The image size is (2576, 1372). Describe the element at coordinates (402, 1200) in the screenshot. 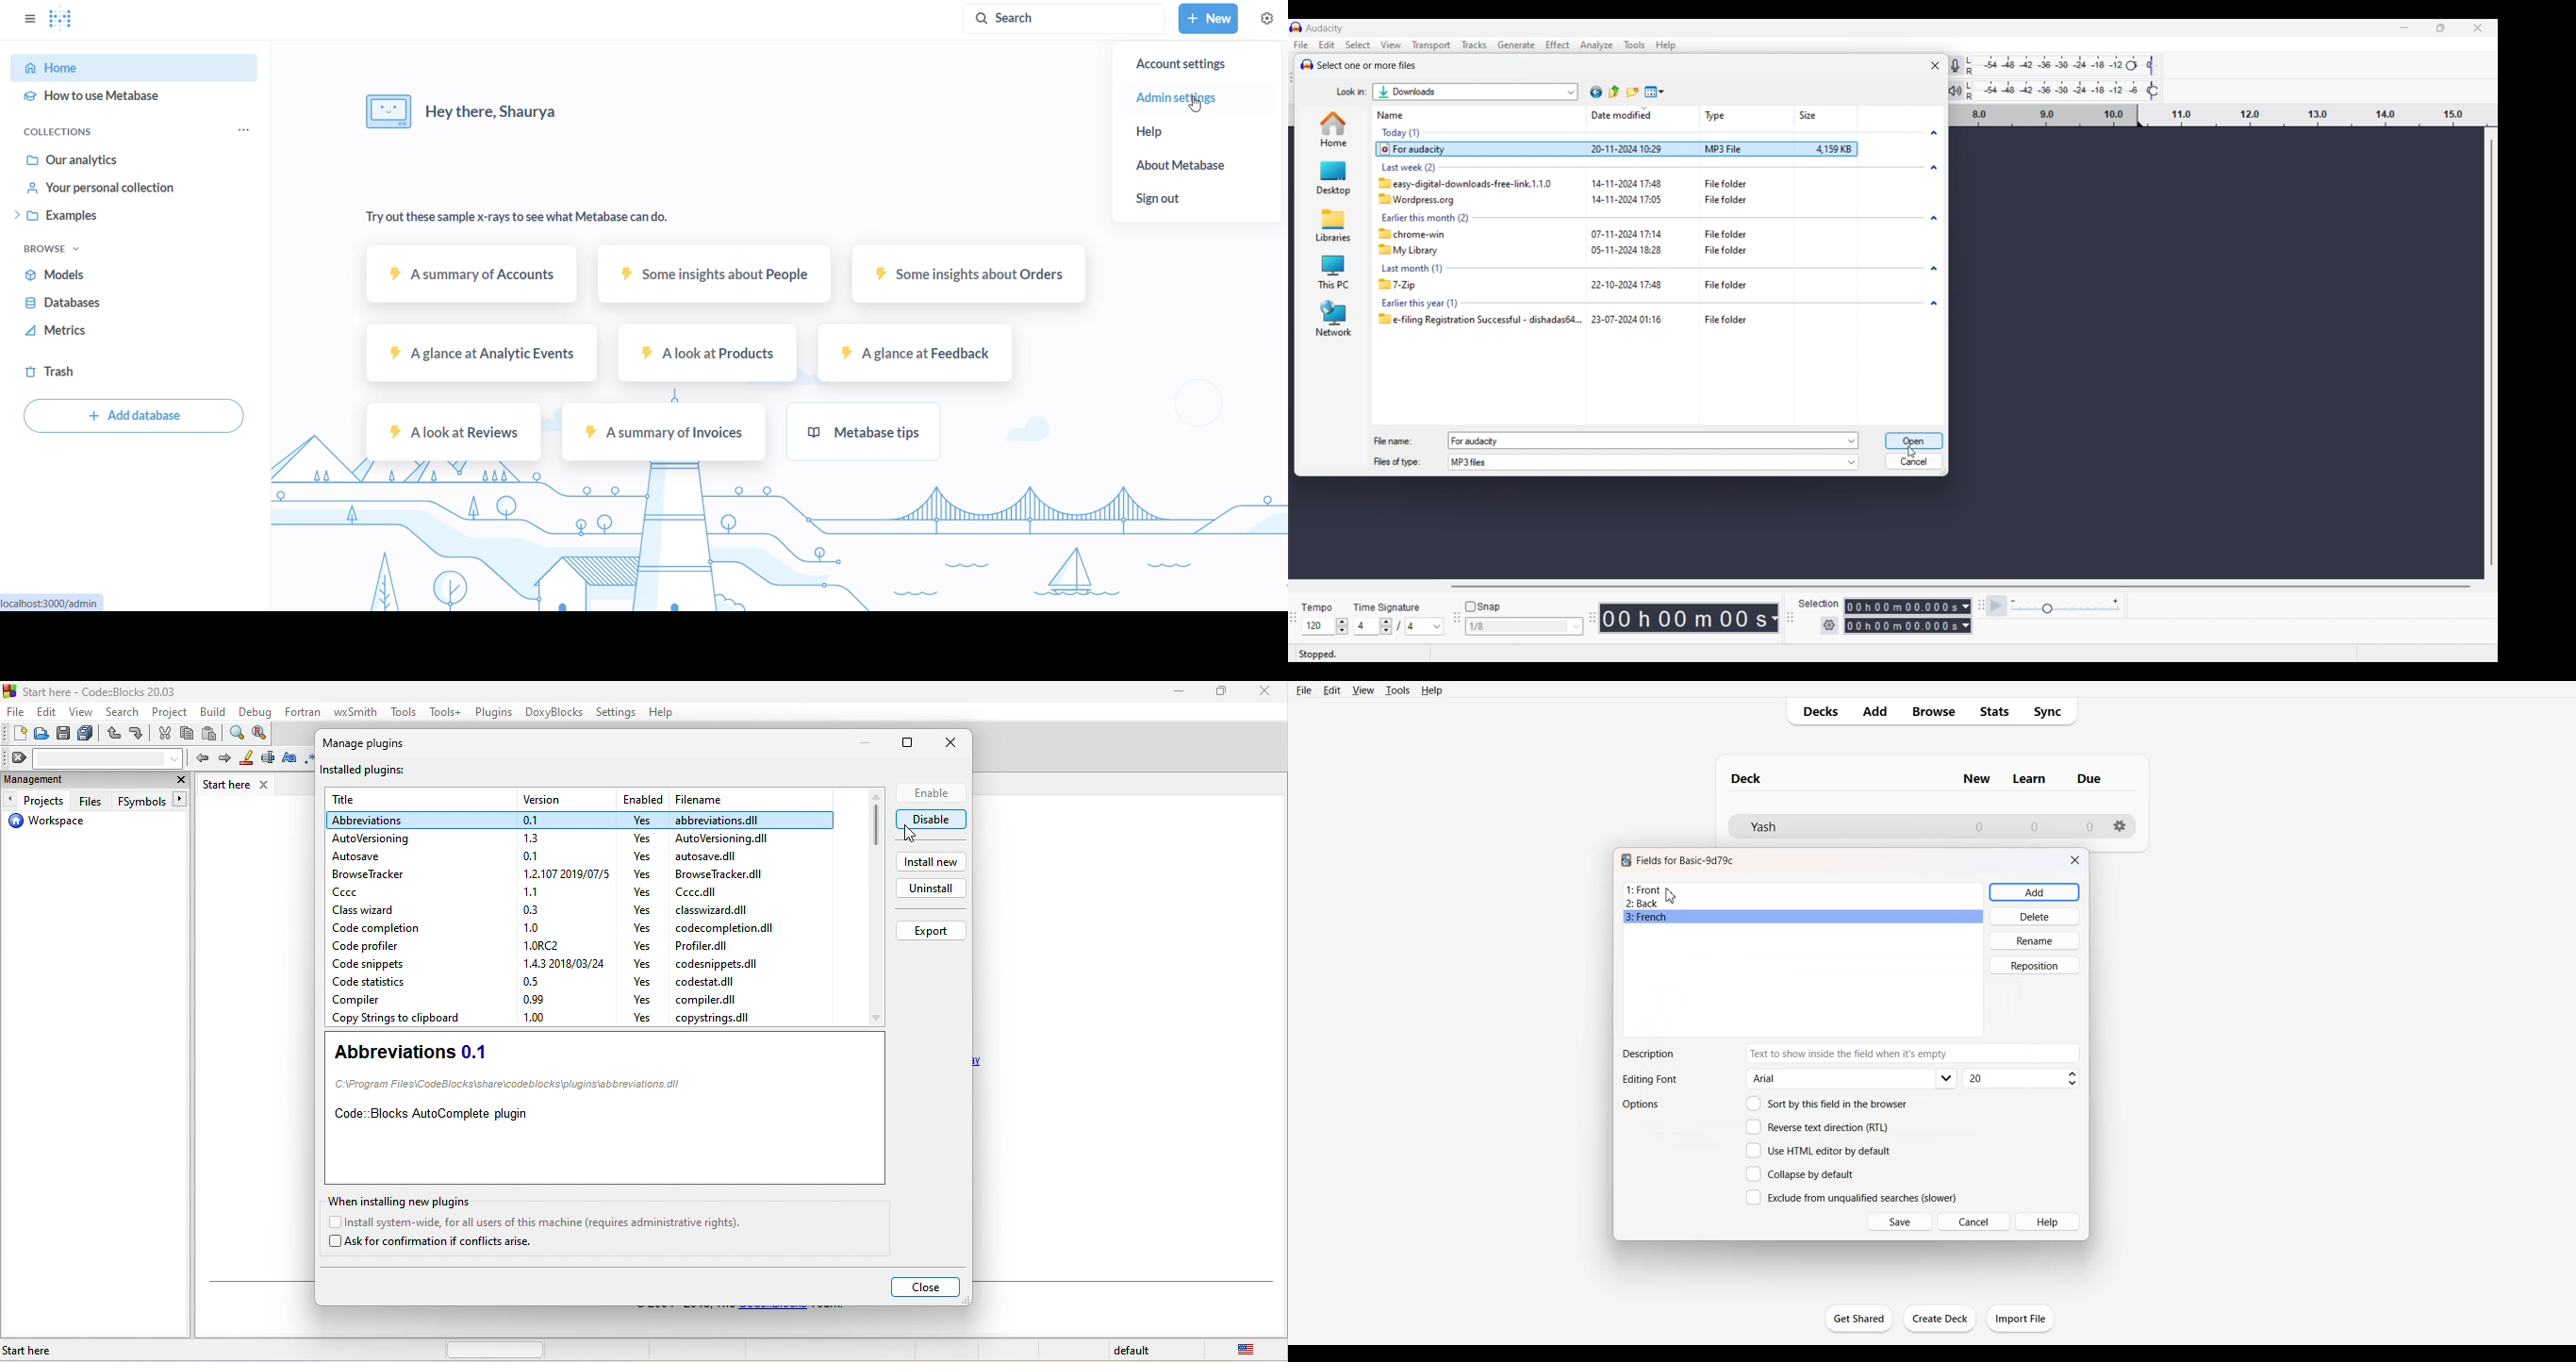

I see `when installing new plugin` at that location.